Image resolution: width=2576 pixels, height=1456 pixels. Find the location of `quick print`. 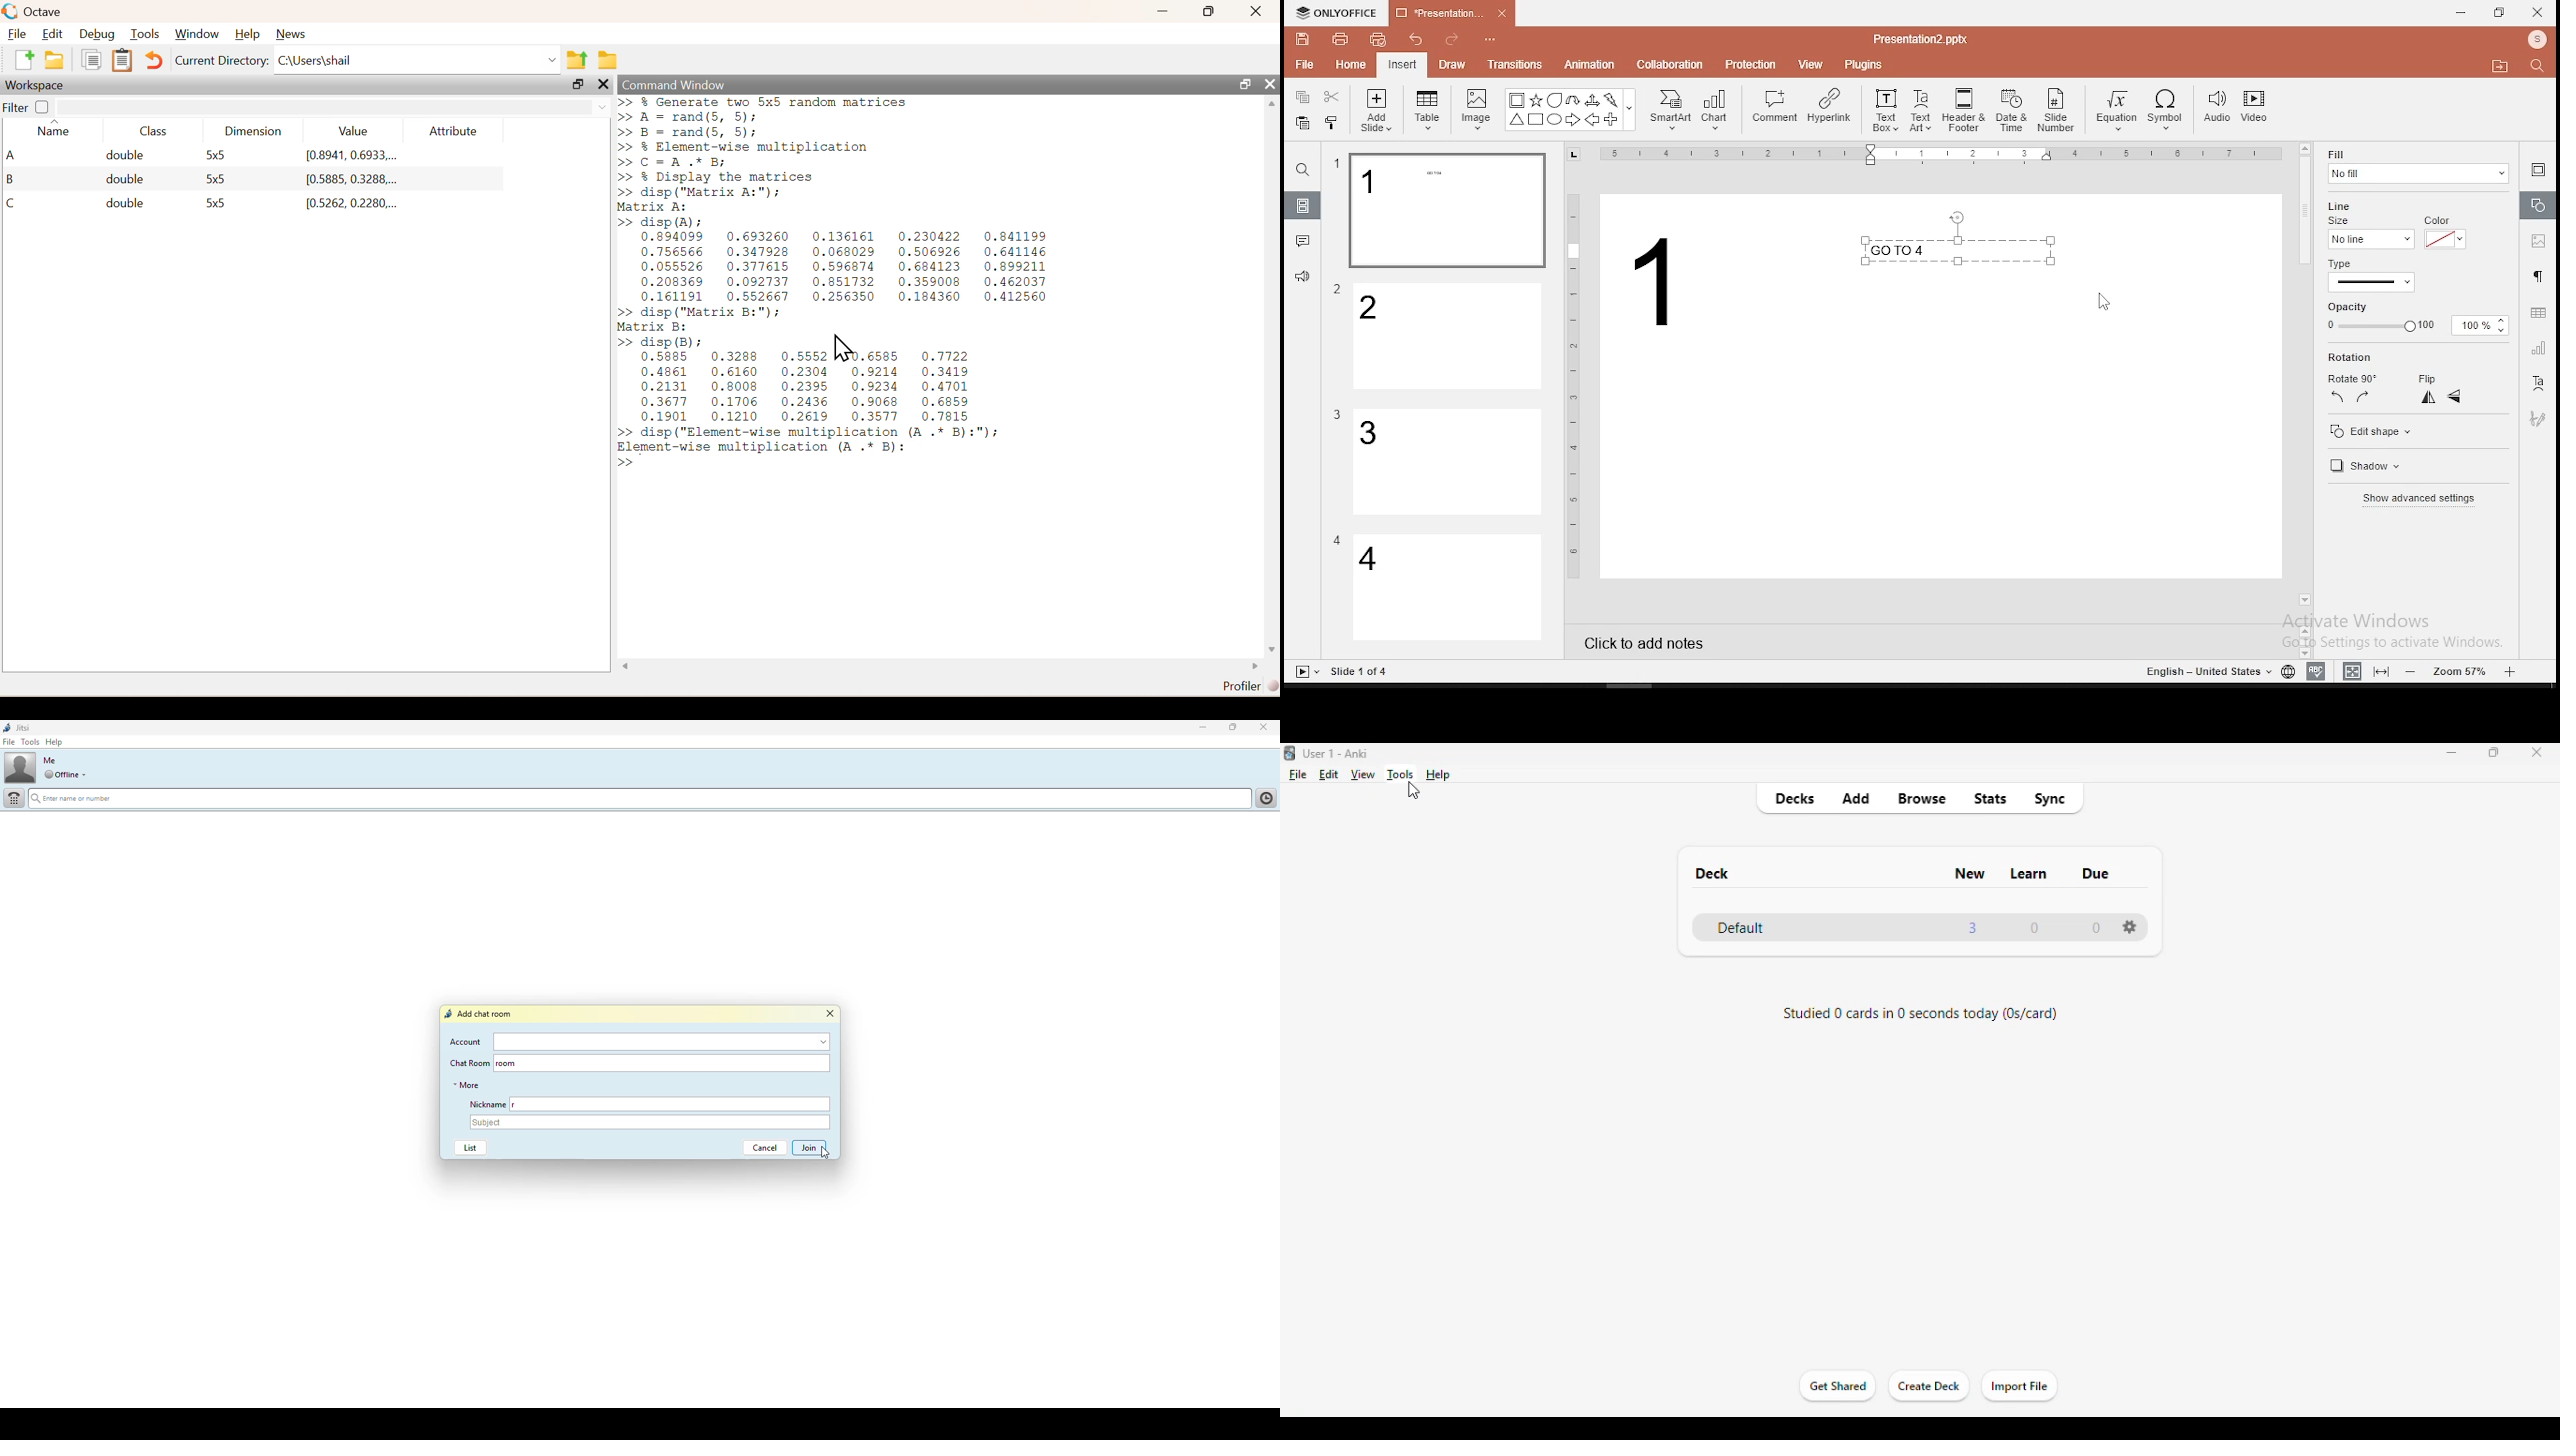

quick print is located at coordinates (1378, 39).